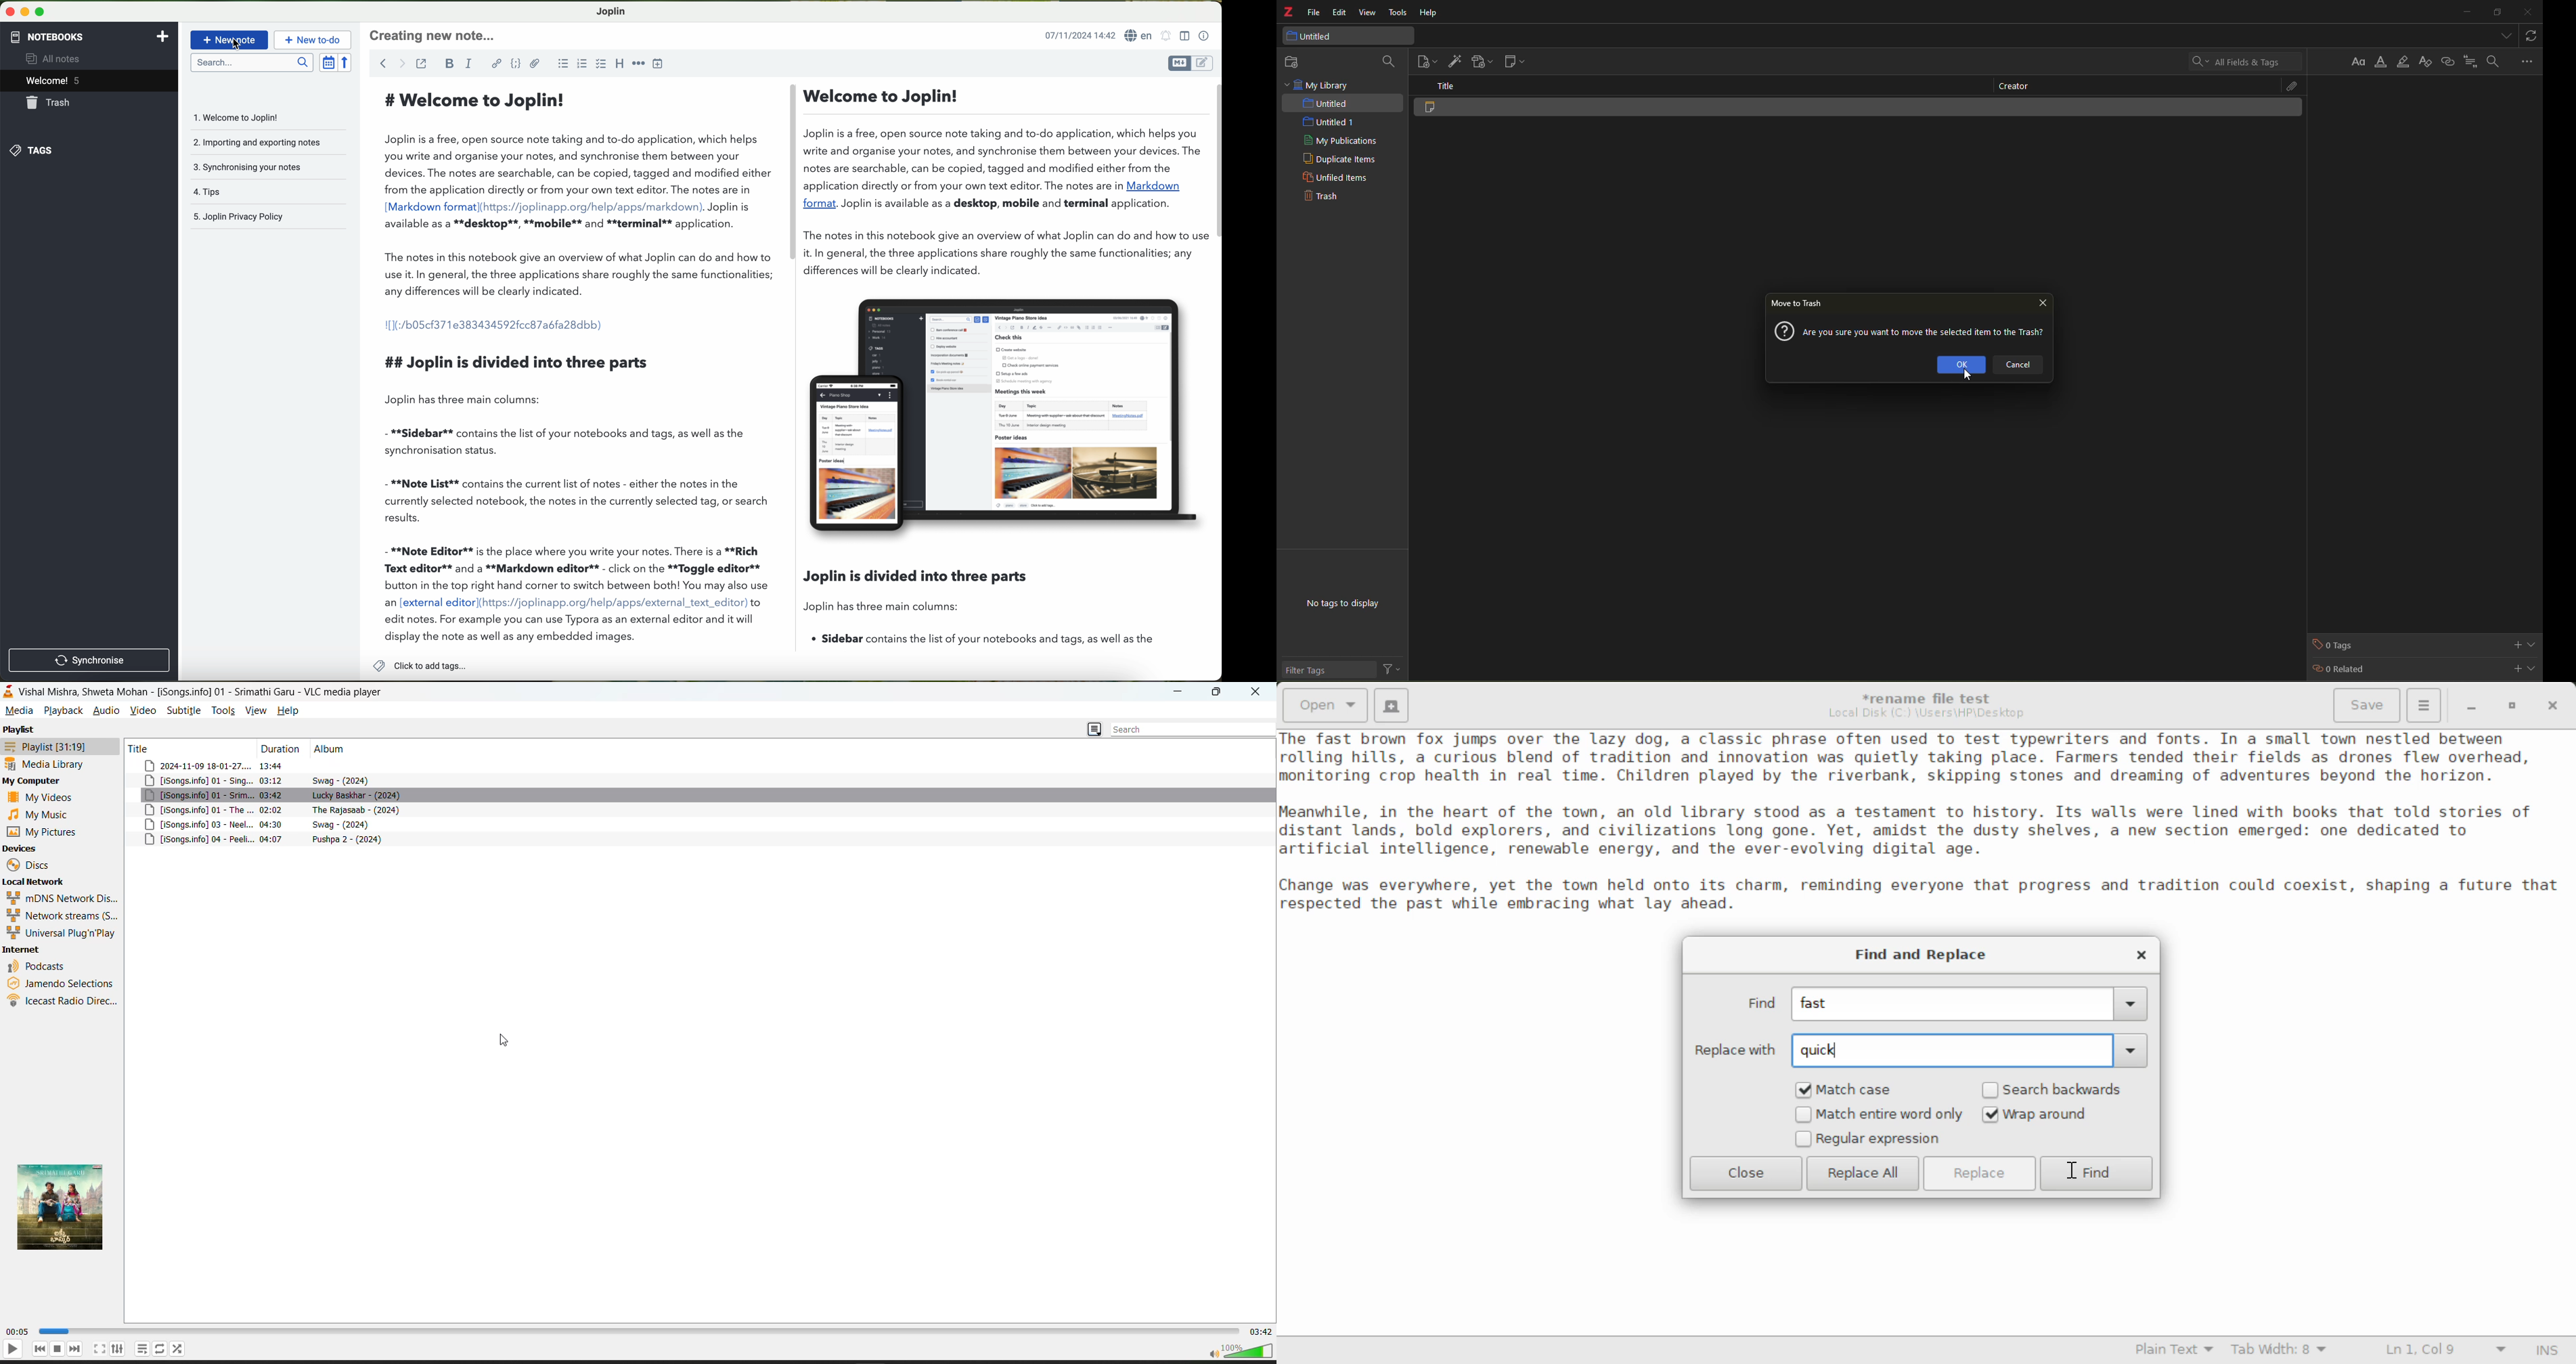 The width and height of the screenshot is (2576, 1372). Describe the element at coordinates (66, 1208) in the screenshot. I see `thumbnail` at that location.